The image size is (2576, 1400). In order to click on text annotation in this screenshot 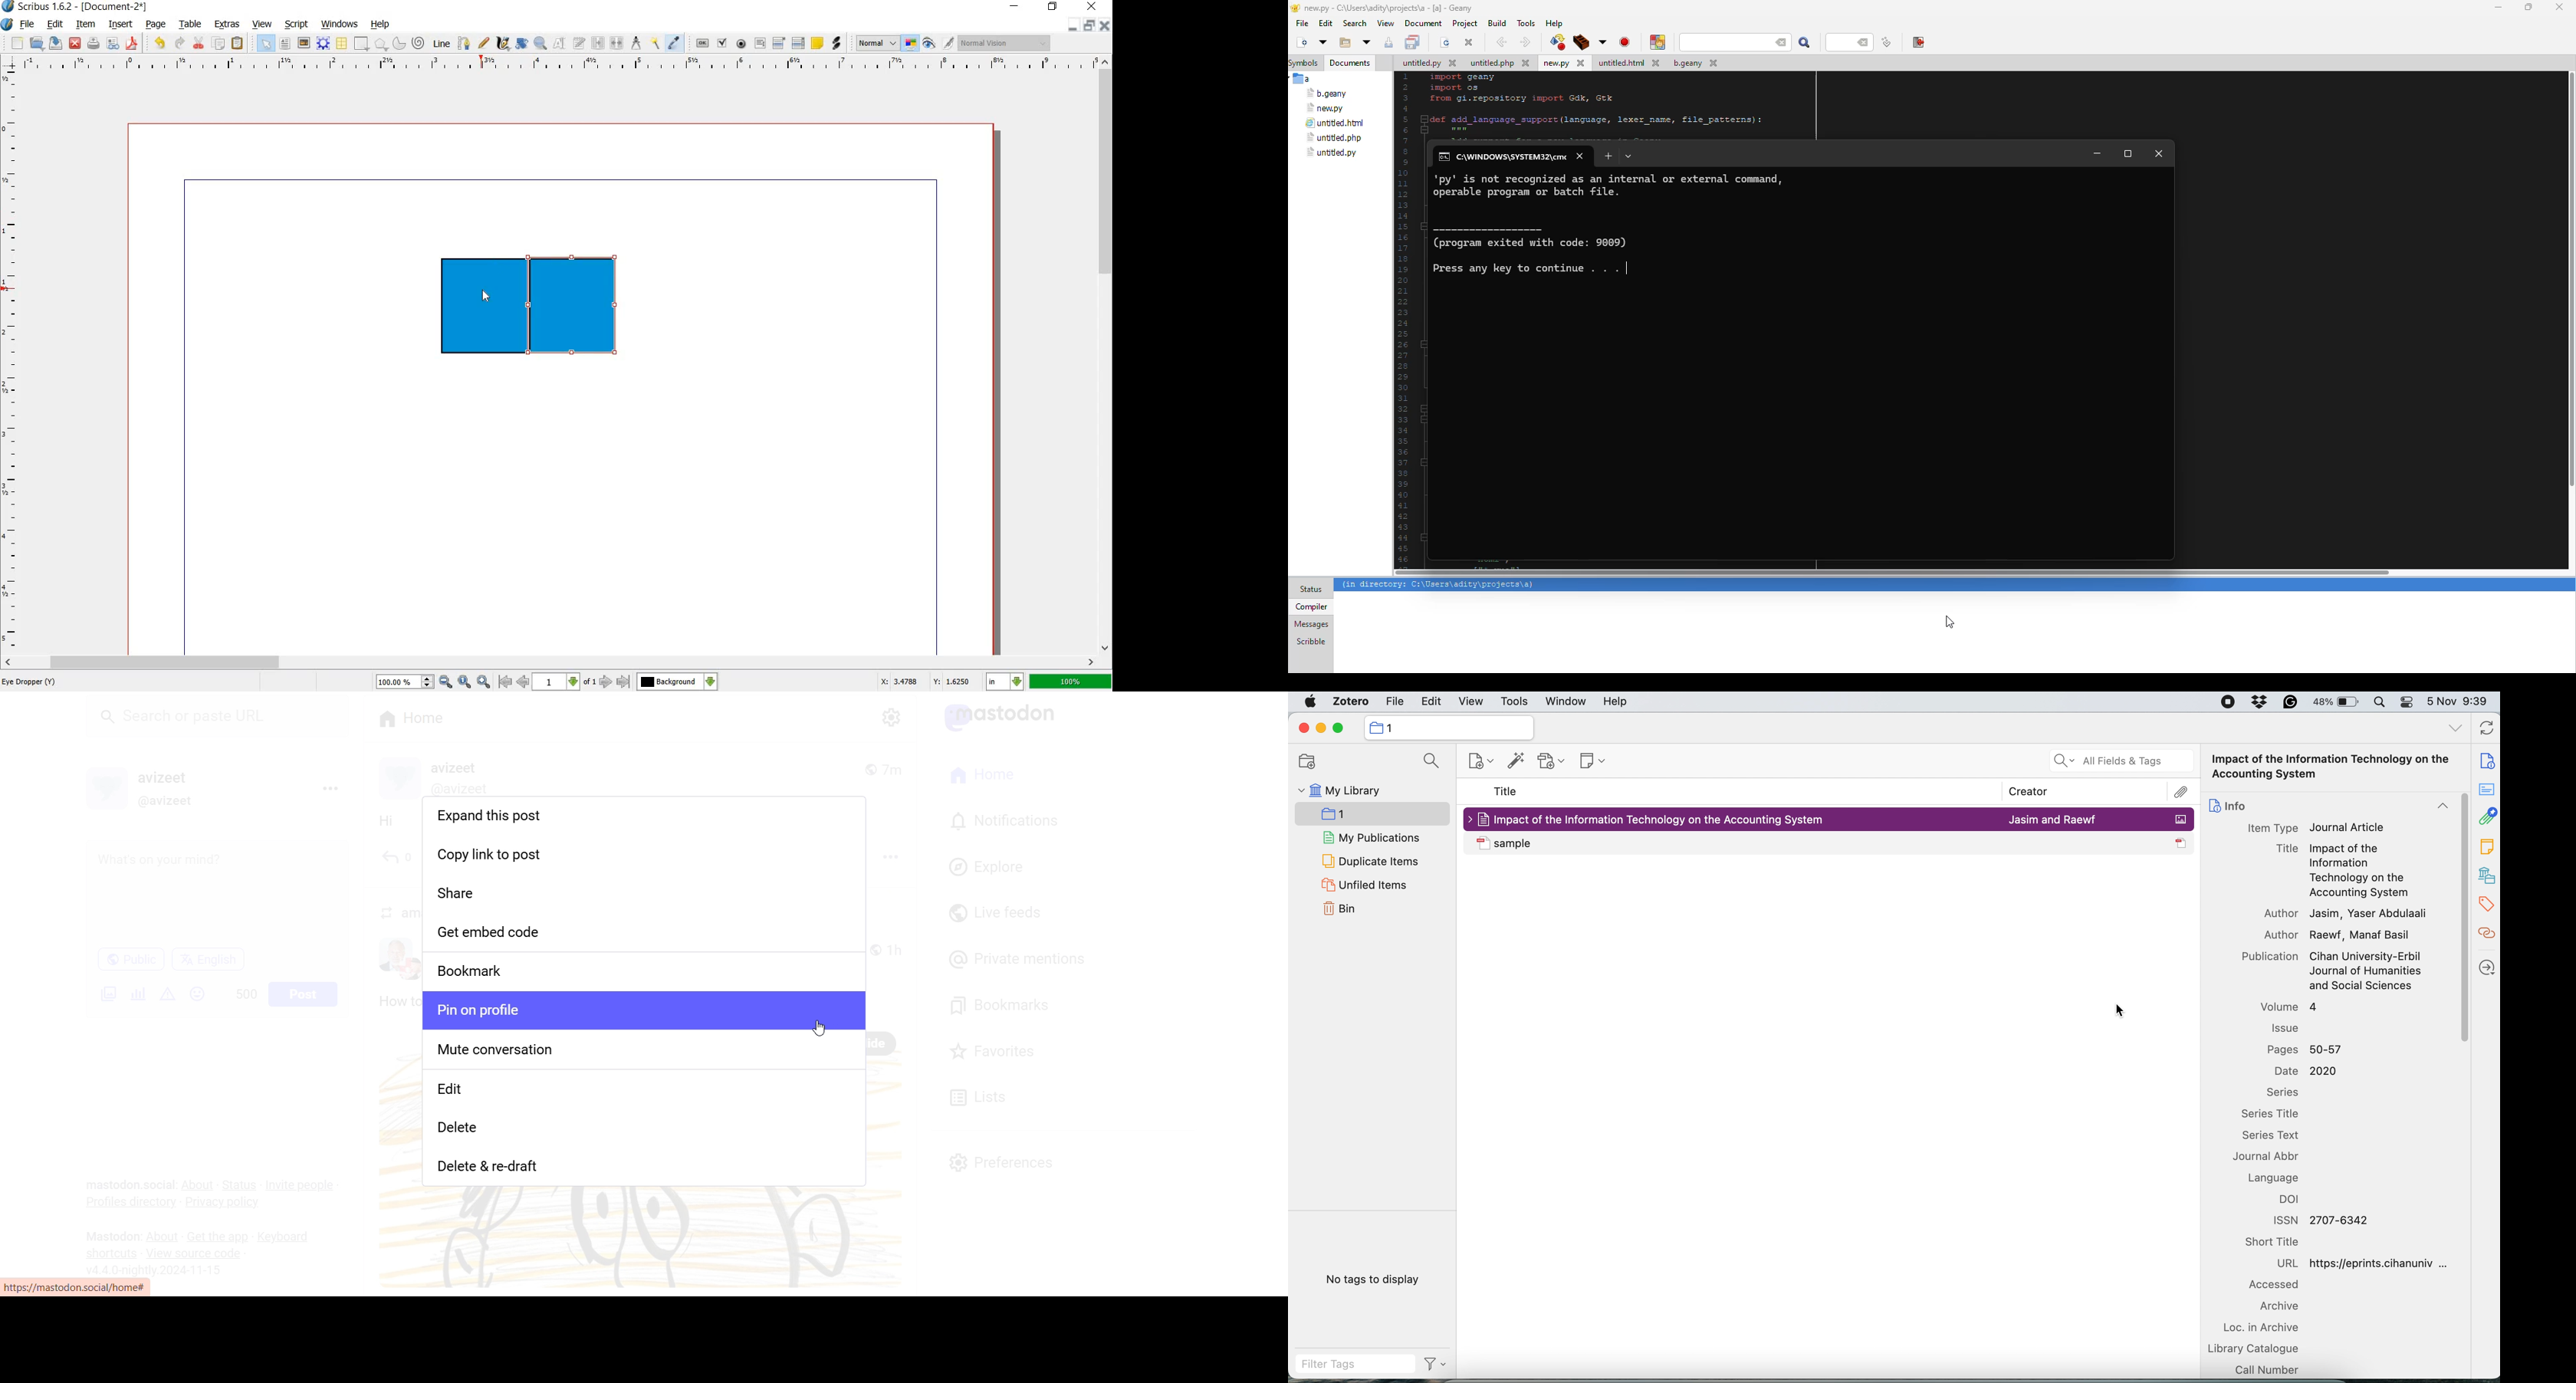, I will do `click(819, 44)`.